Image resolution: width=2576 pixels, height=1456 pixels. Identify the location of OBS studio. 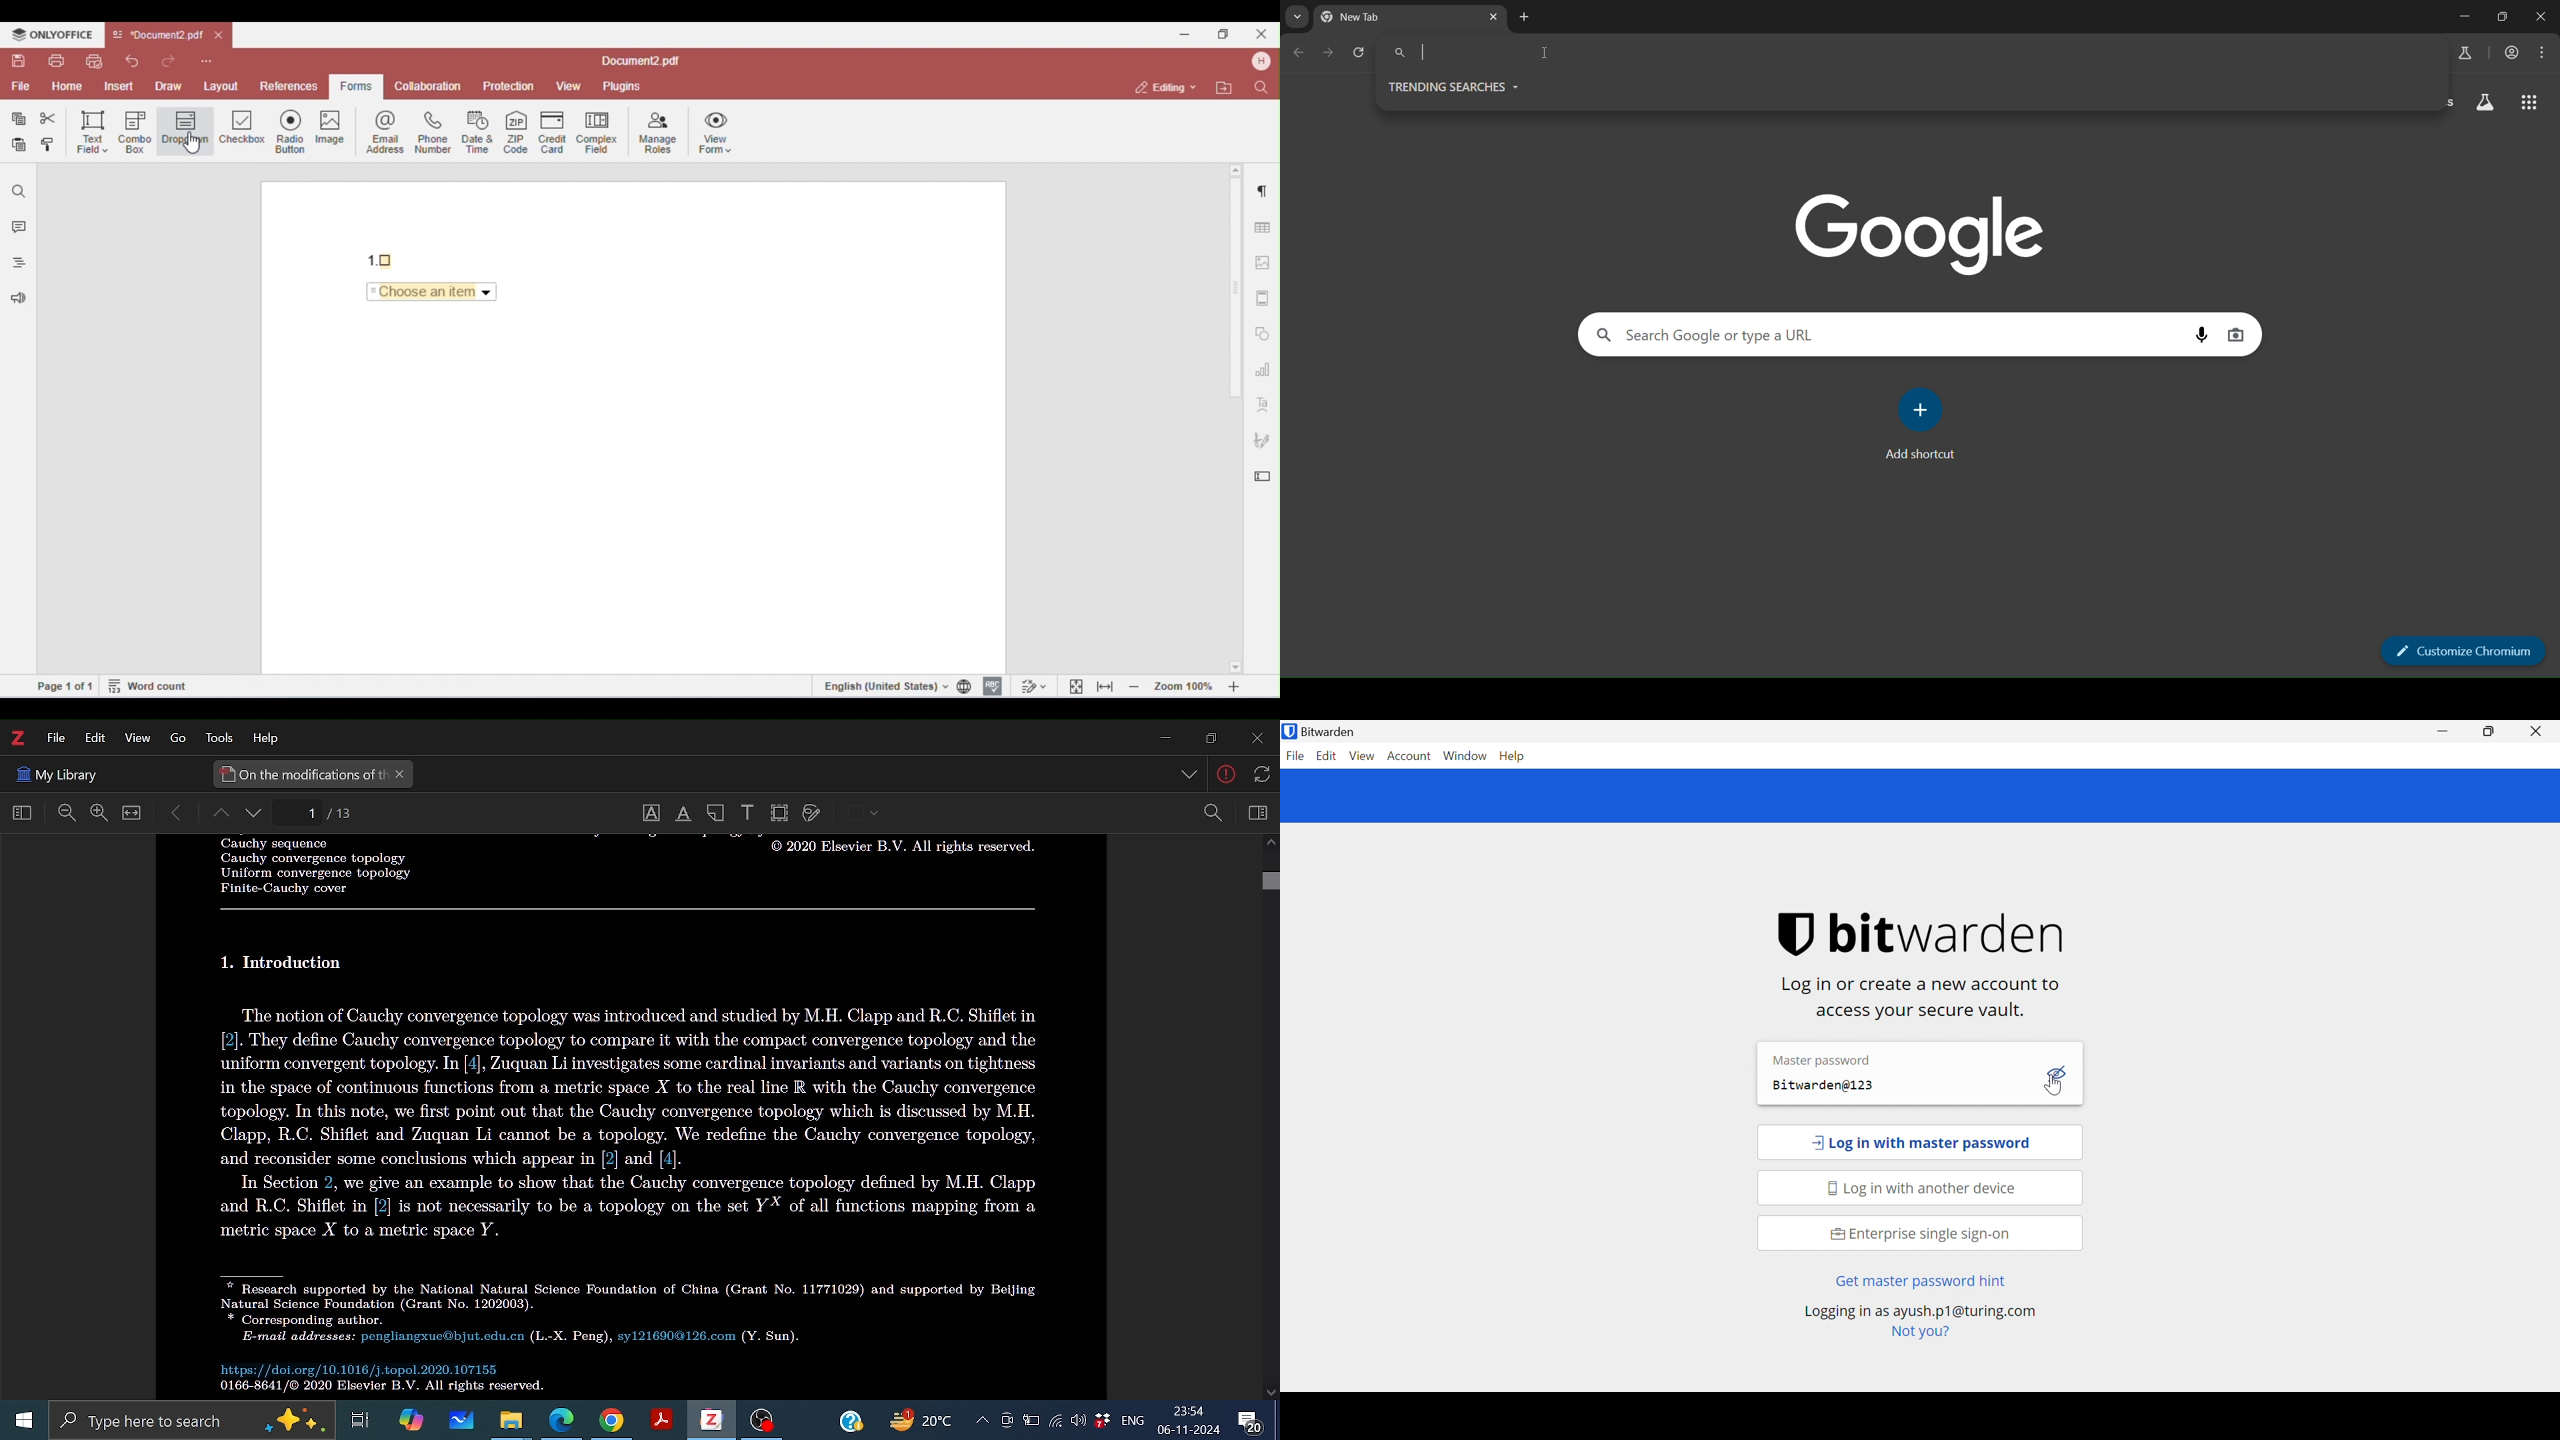
(762, 1422).